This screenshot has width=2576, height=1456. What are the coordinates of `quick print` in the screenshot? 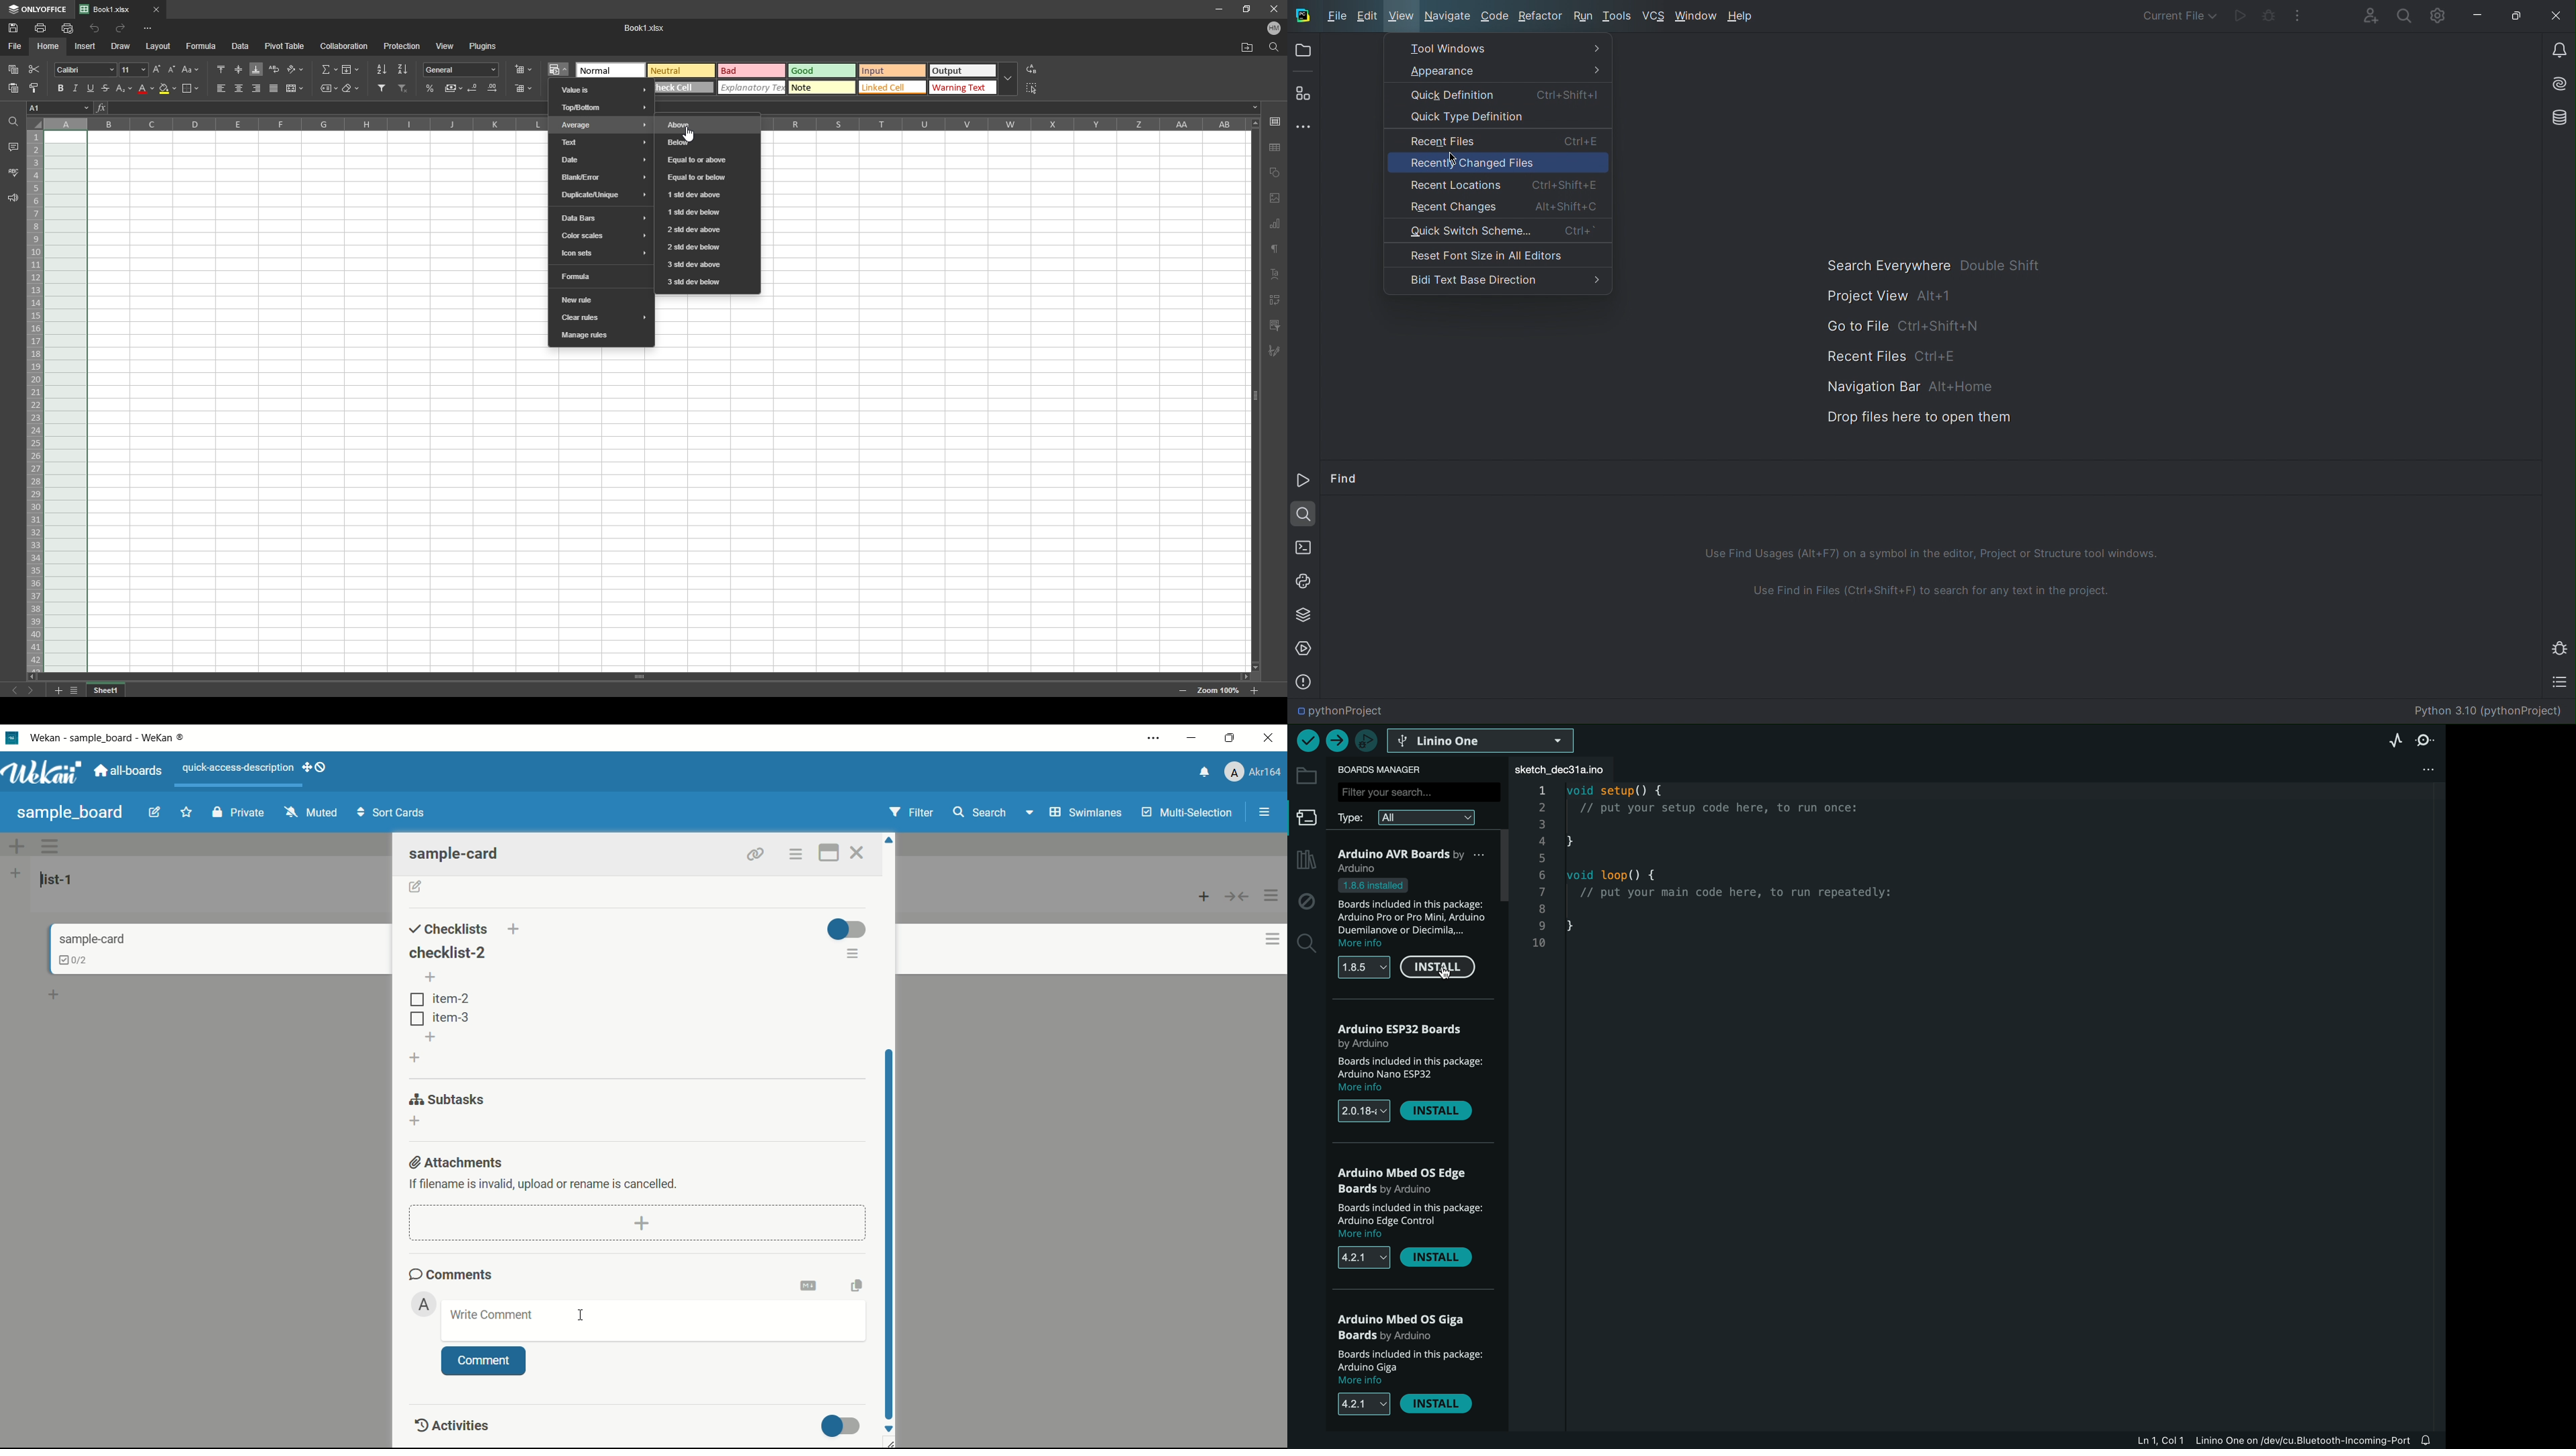 It's located at (66, 28).